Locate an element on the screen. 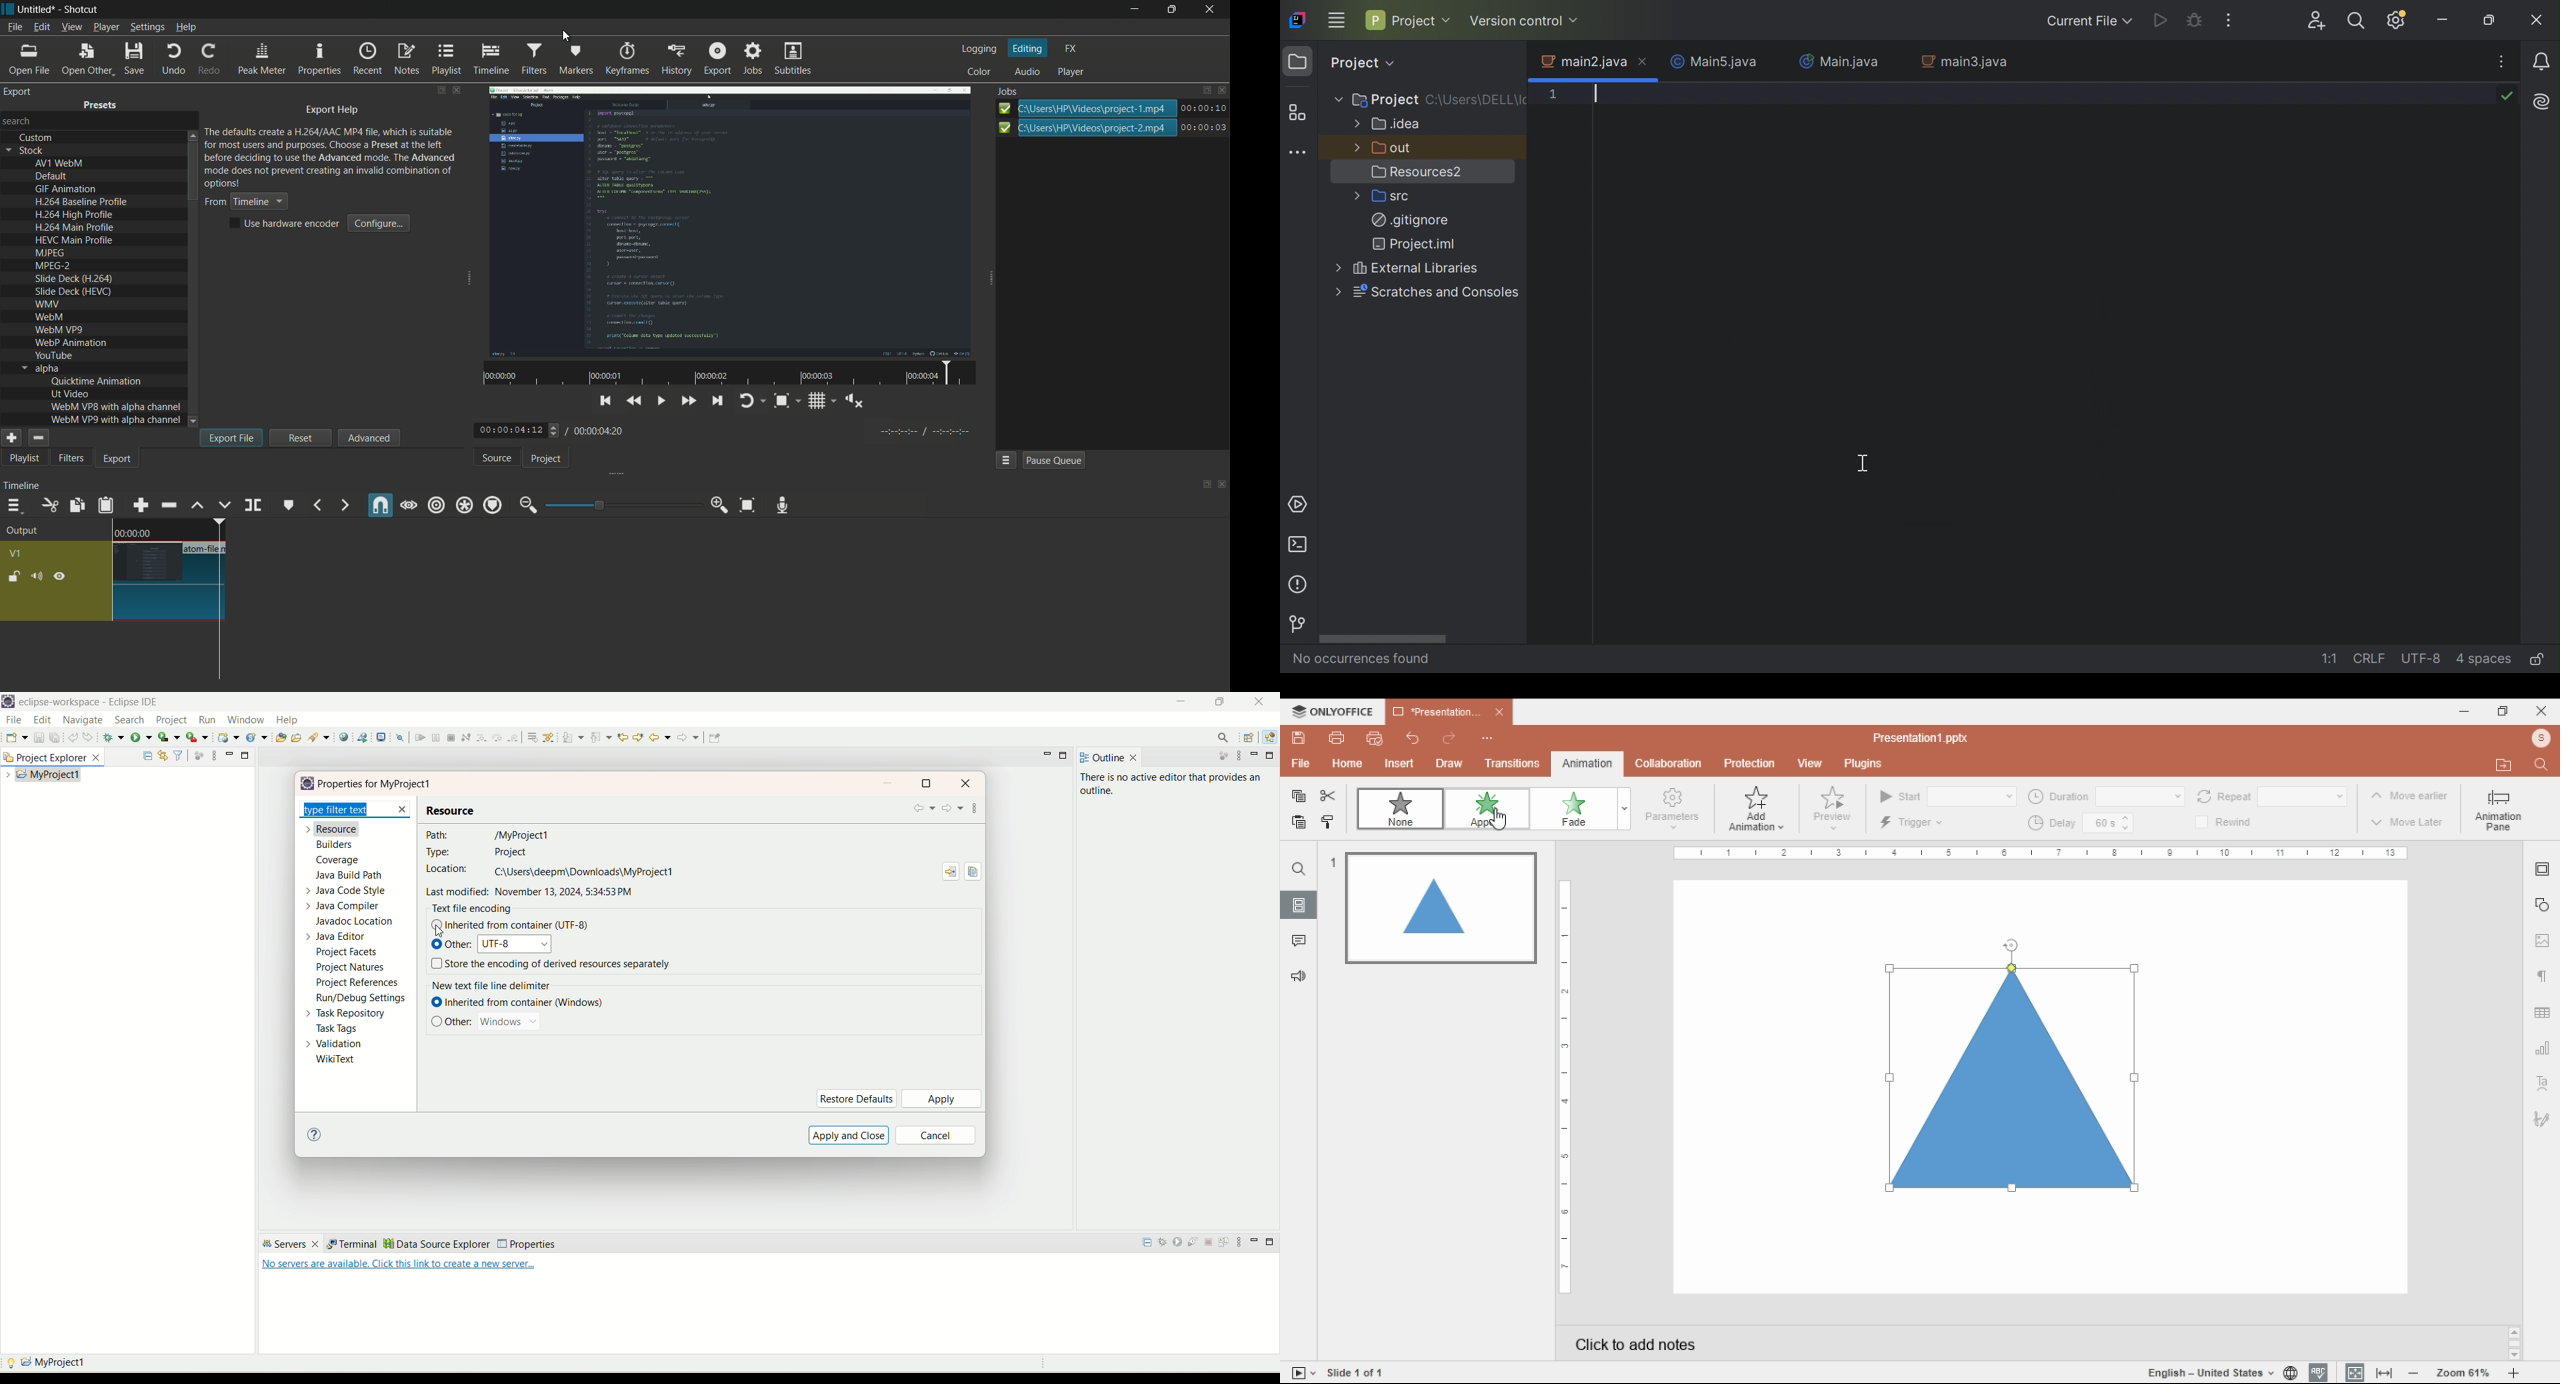  mute is located at coordinates (36, 577).